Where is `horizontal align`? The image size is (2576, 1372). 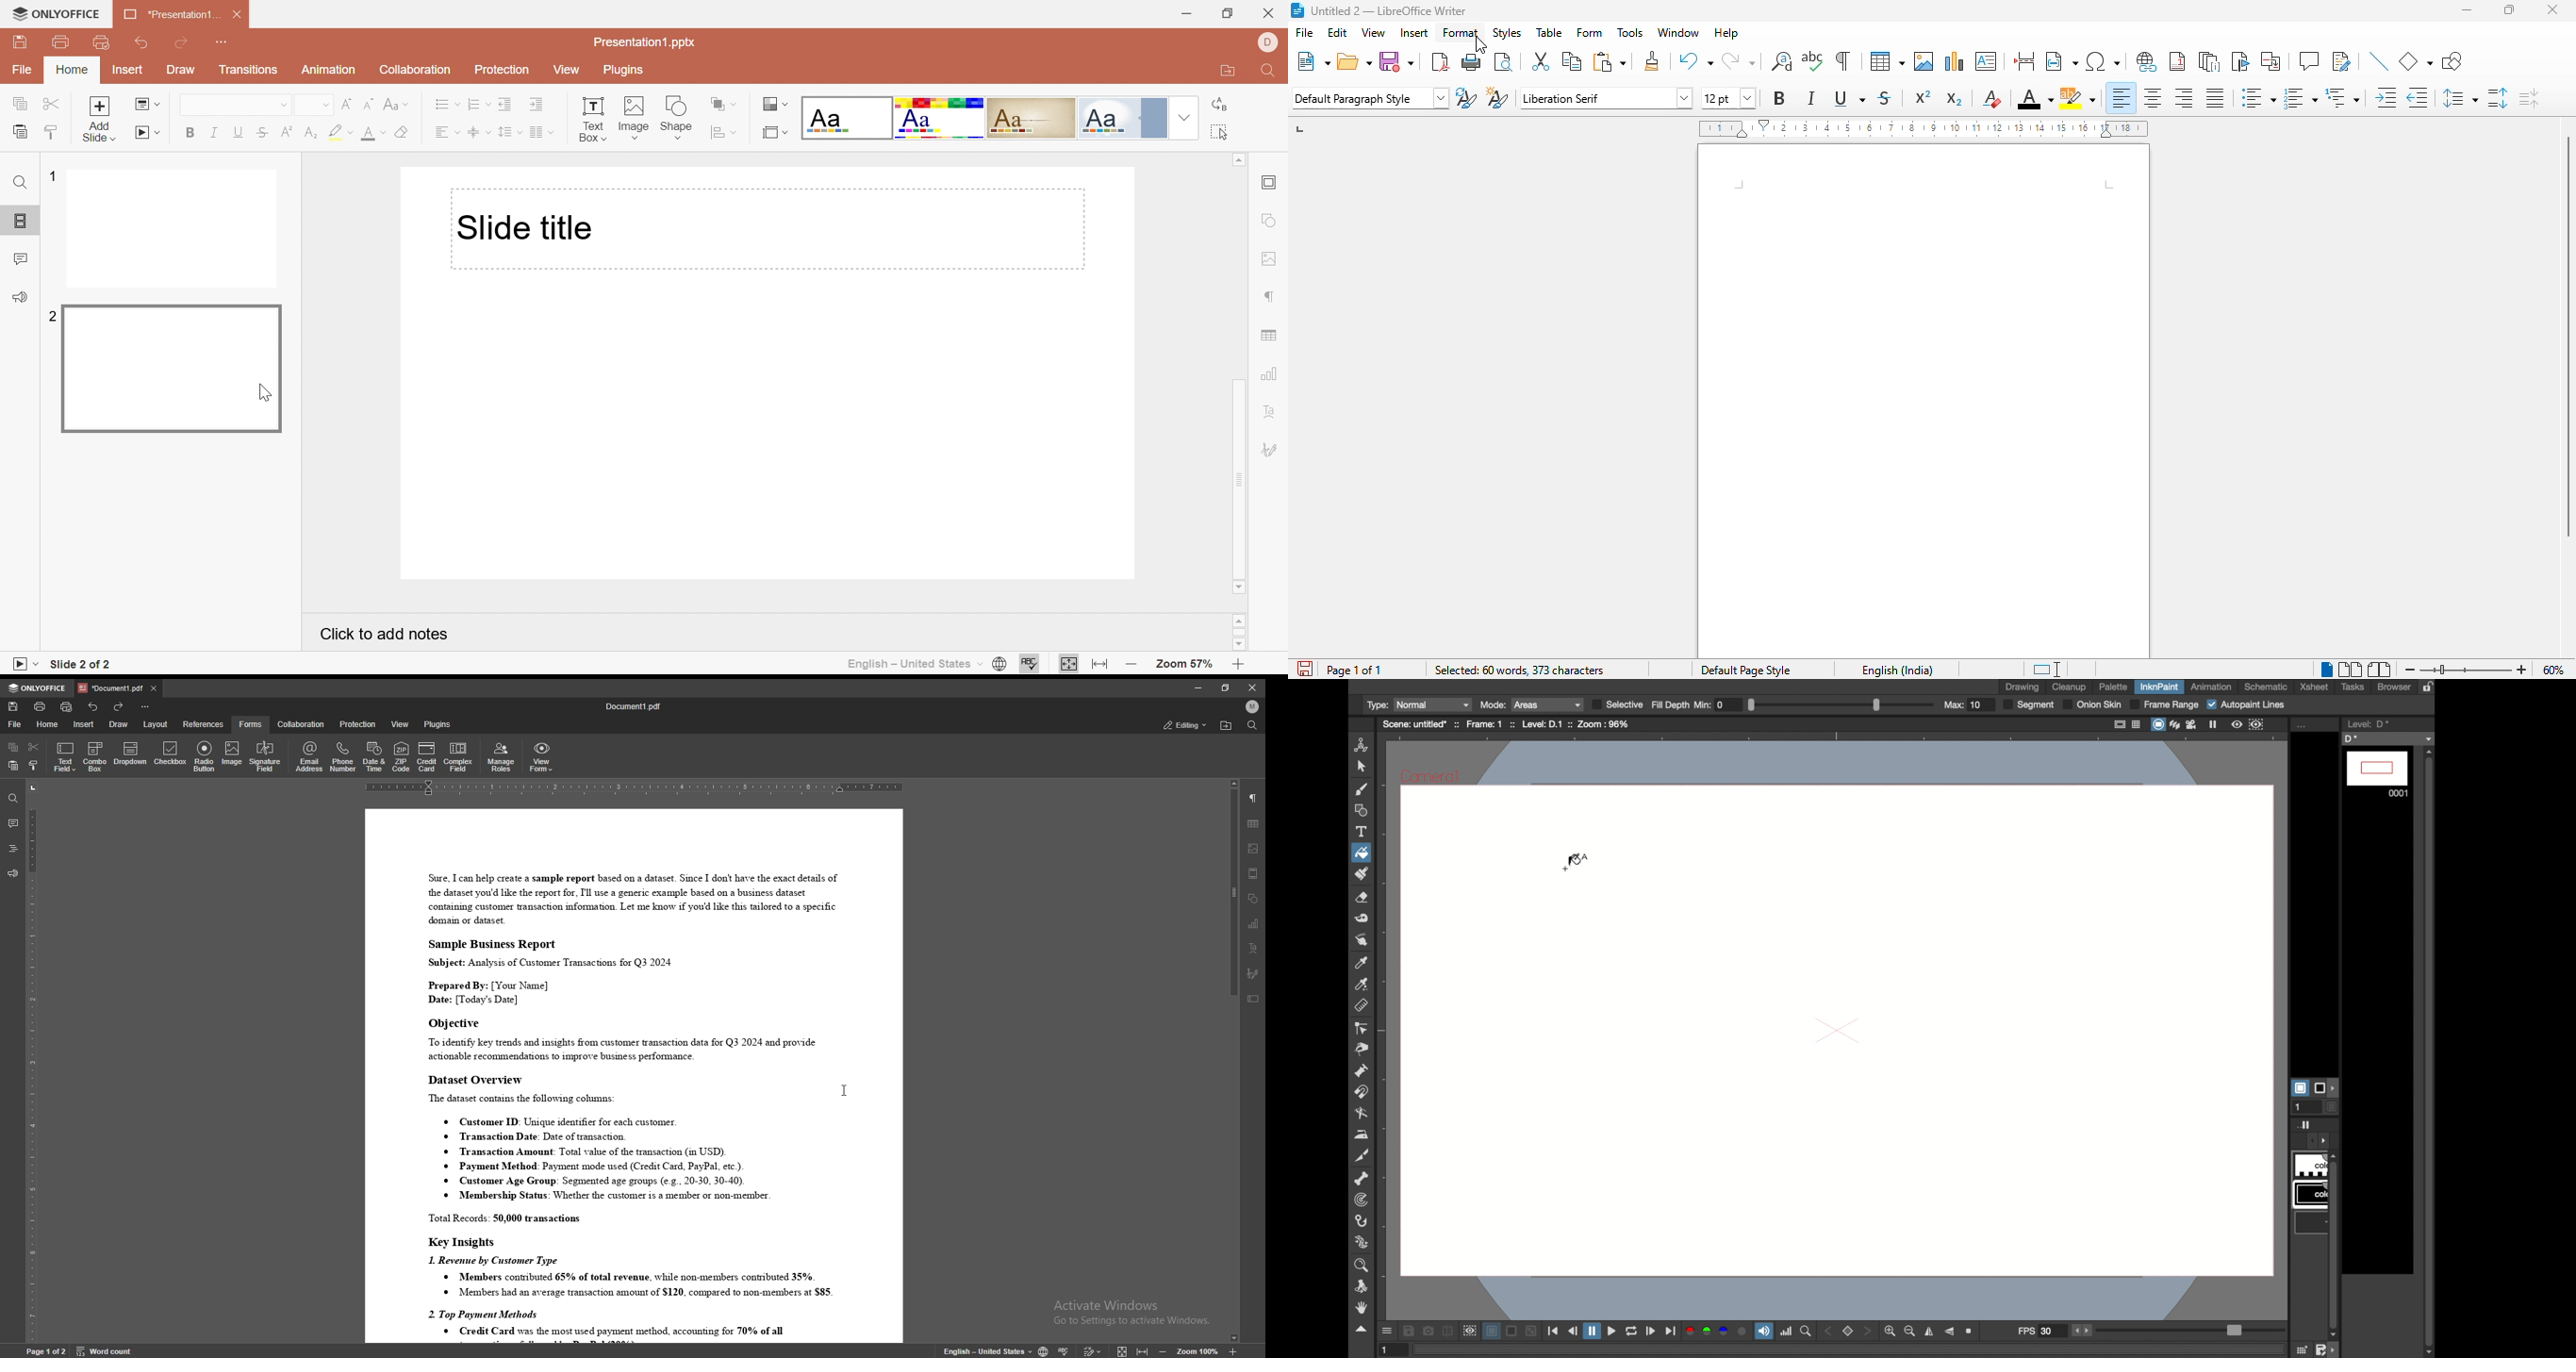
horizontal align is located at coordinates (445, 131).